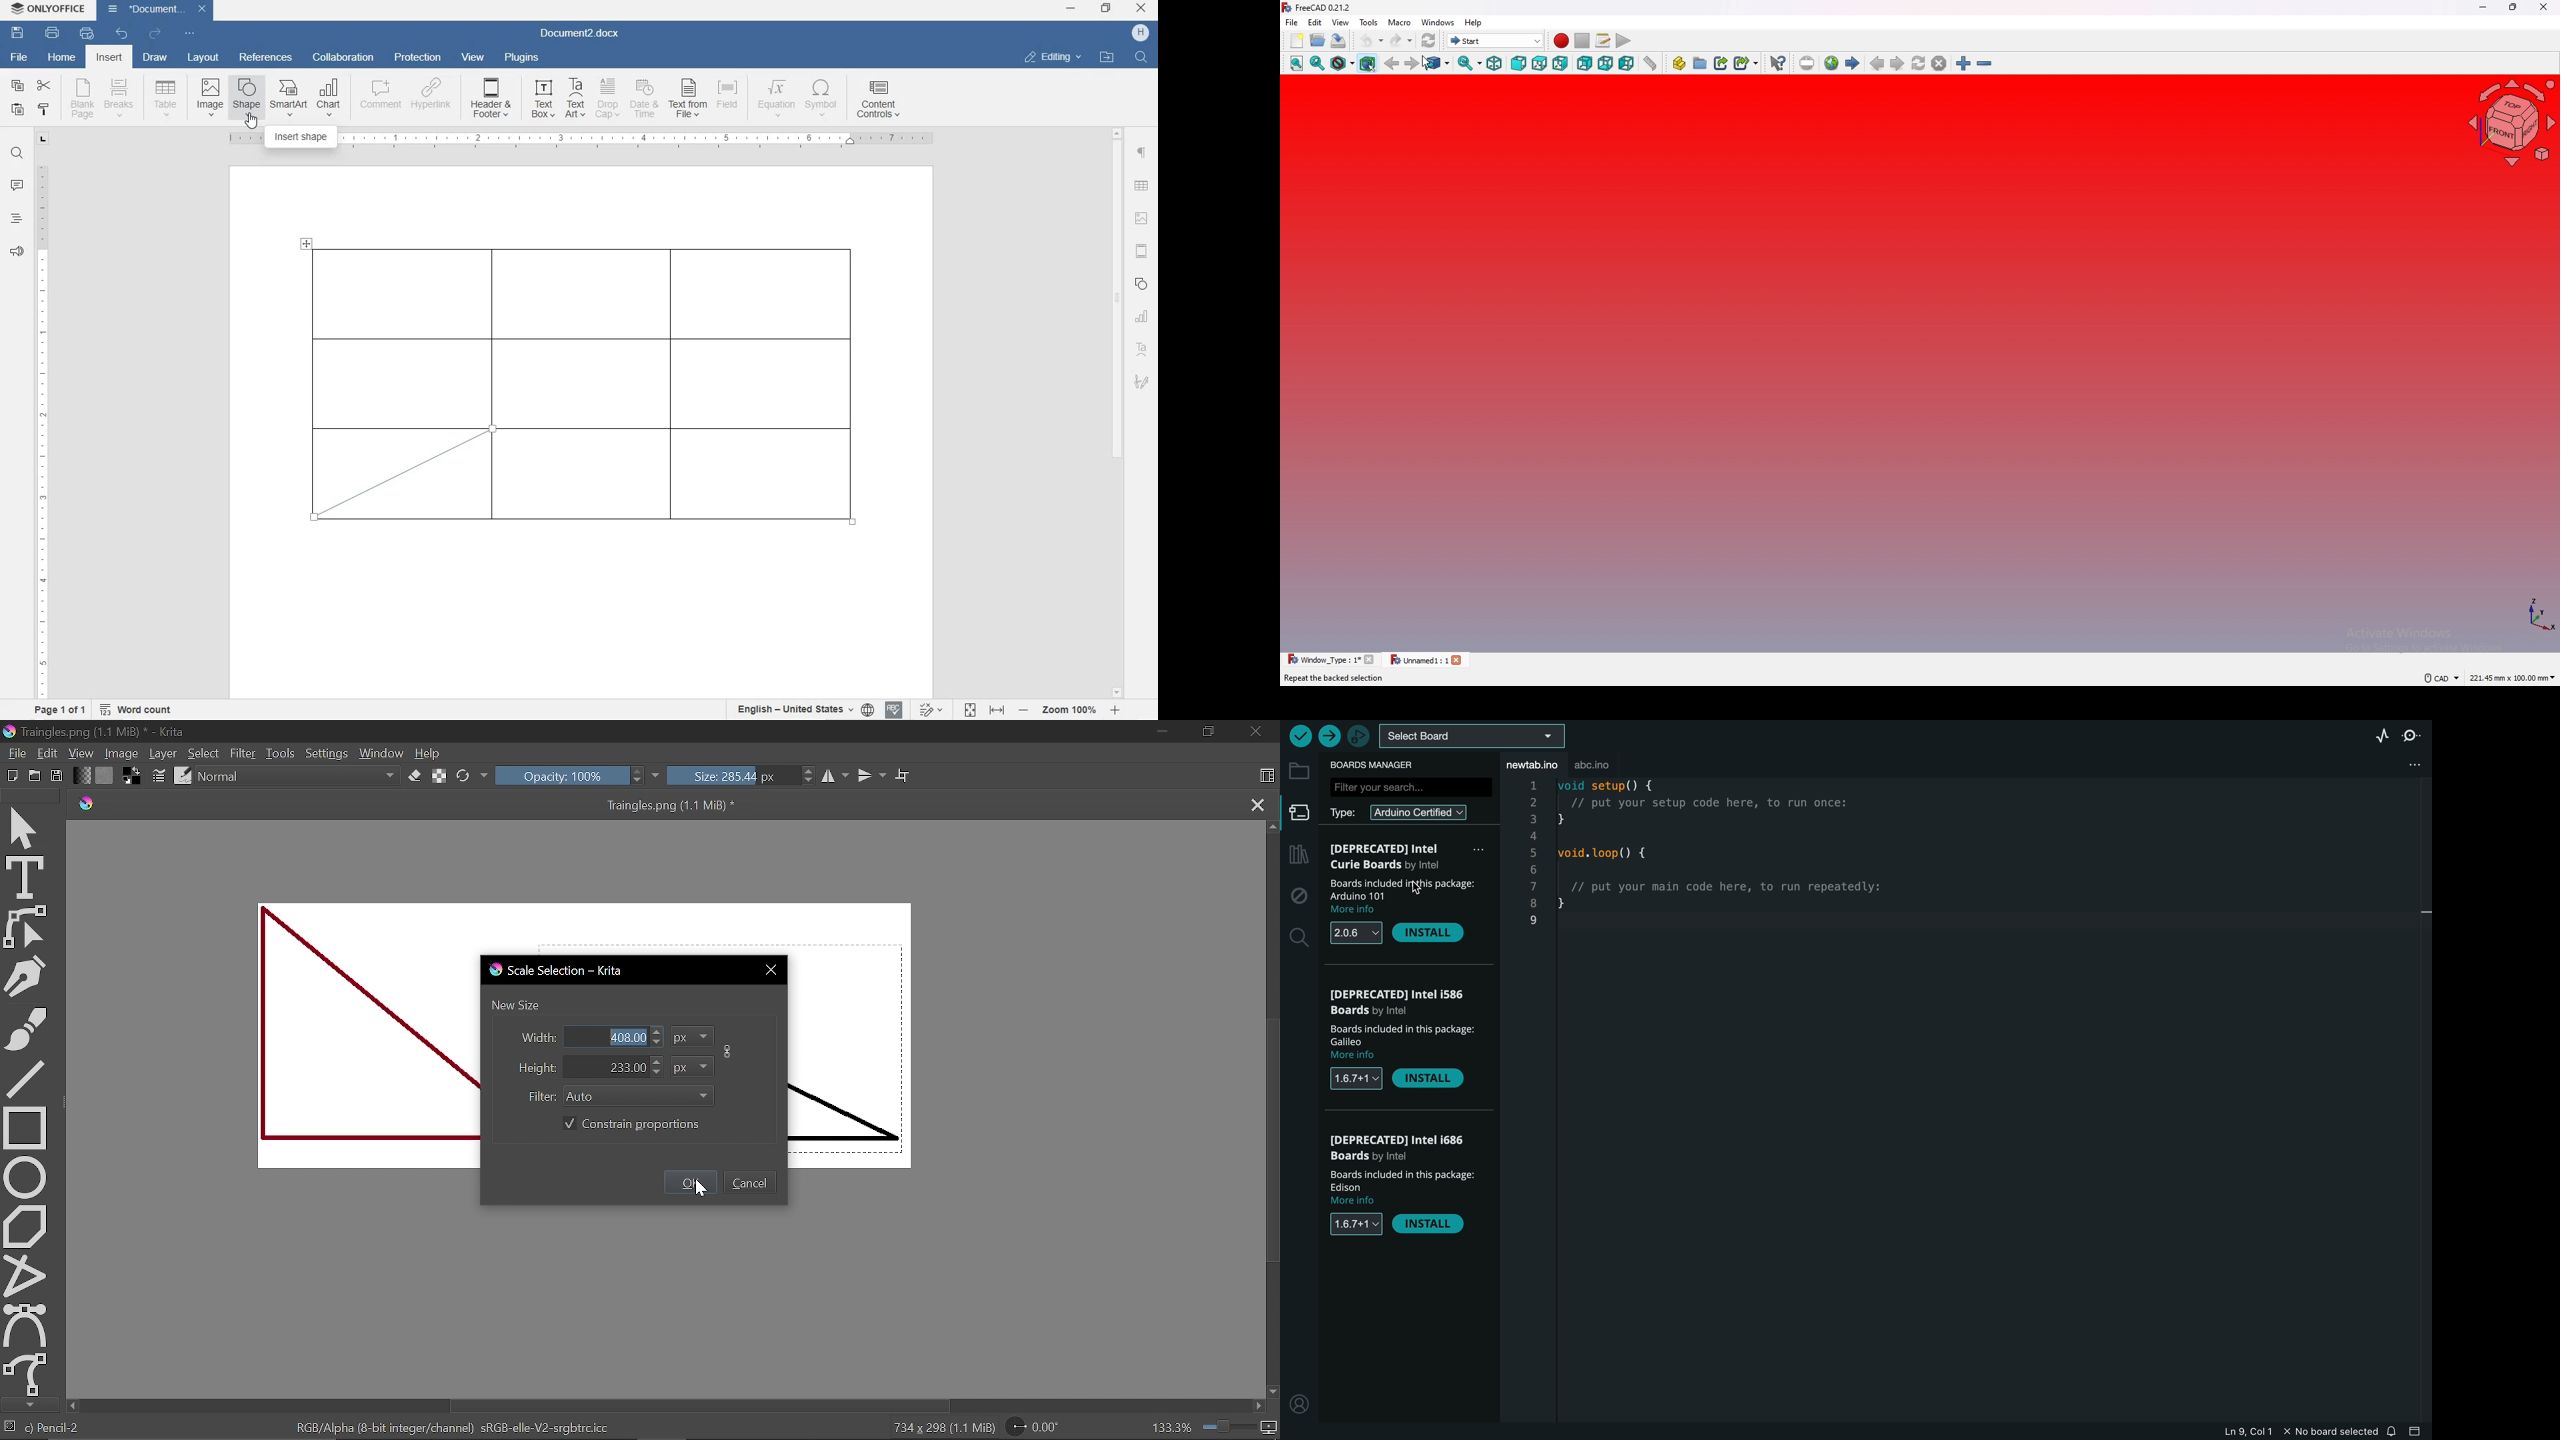 The height and width of the screenshot is (1456, 2576). What do you see at coordinates (1679, 63) in the screenshot?
I see `create part` at bounding box center [1679, 63].